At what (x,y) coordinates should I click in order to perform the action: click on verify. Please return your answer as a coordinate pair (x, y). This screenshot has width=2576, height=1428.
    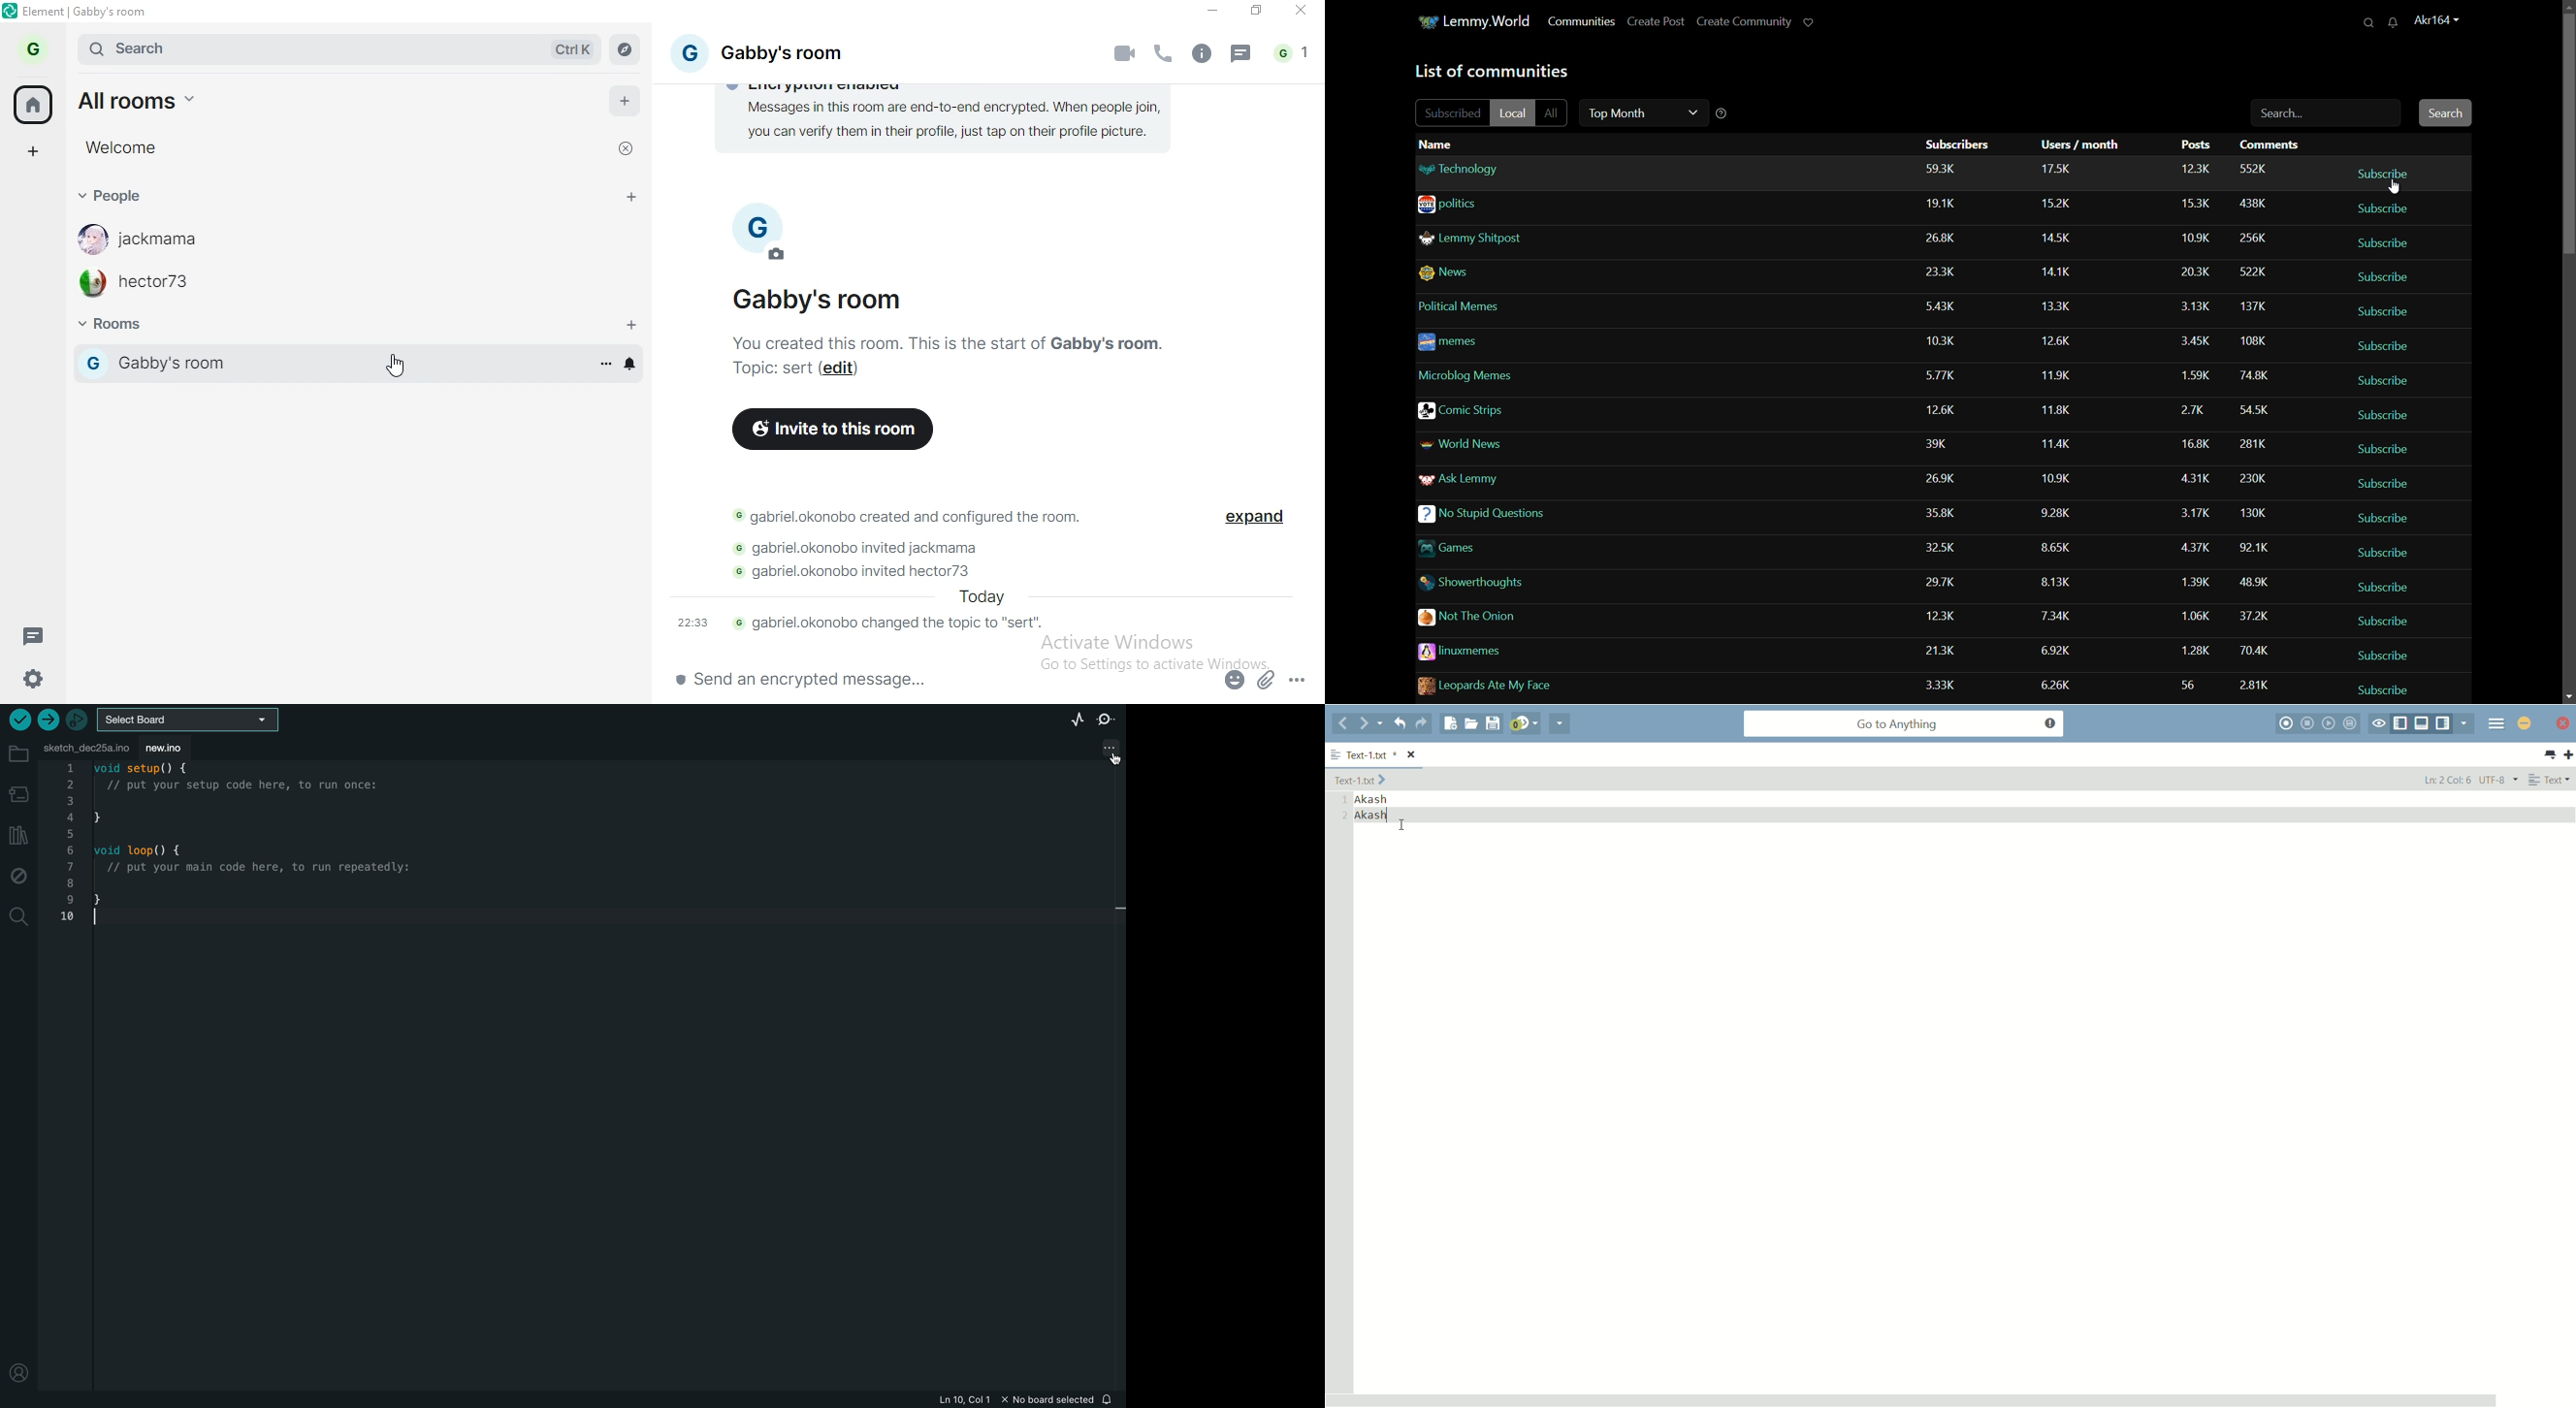
    Looking at the image, I should click on (18, 720).